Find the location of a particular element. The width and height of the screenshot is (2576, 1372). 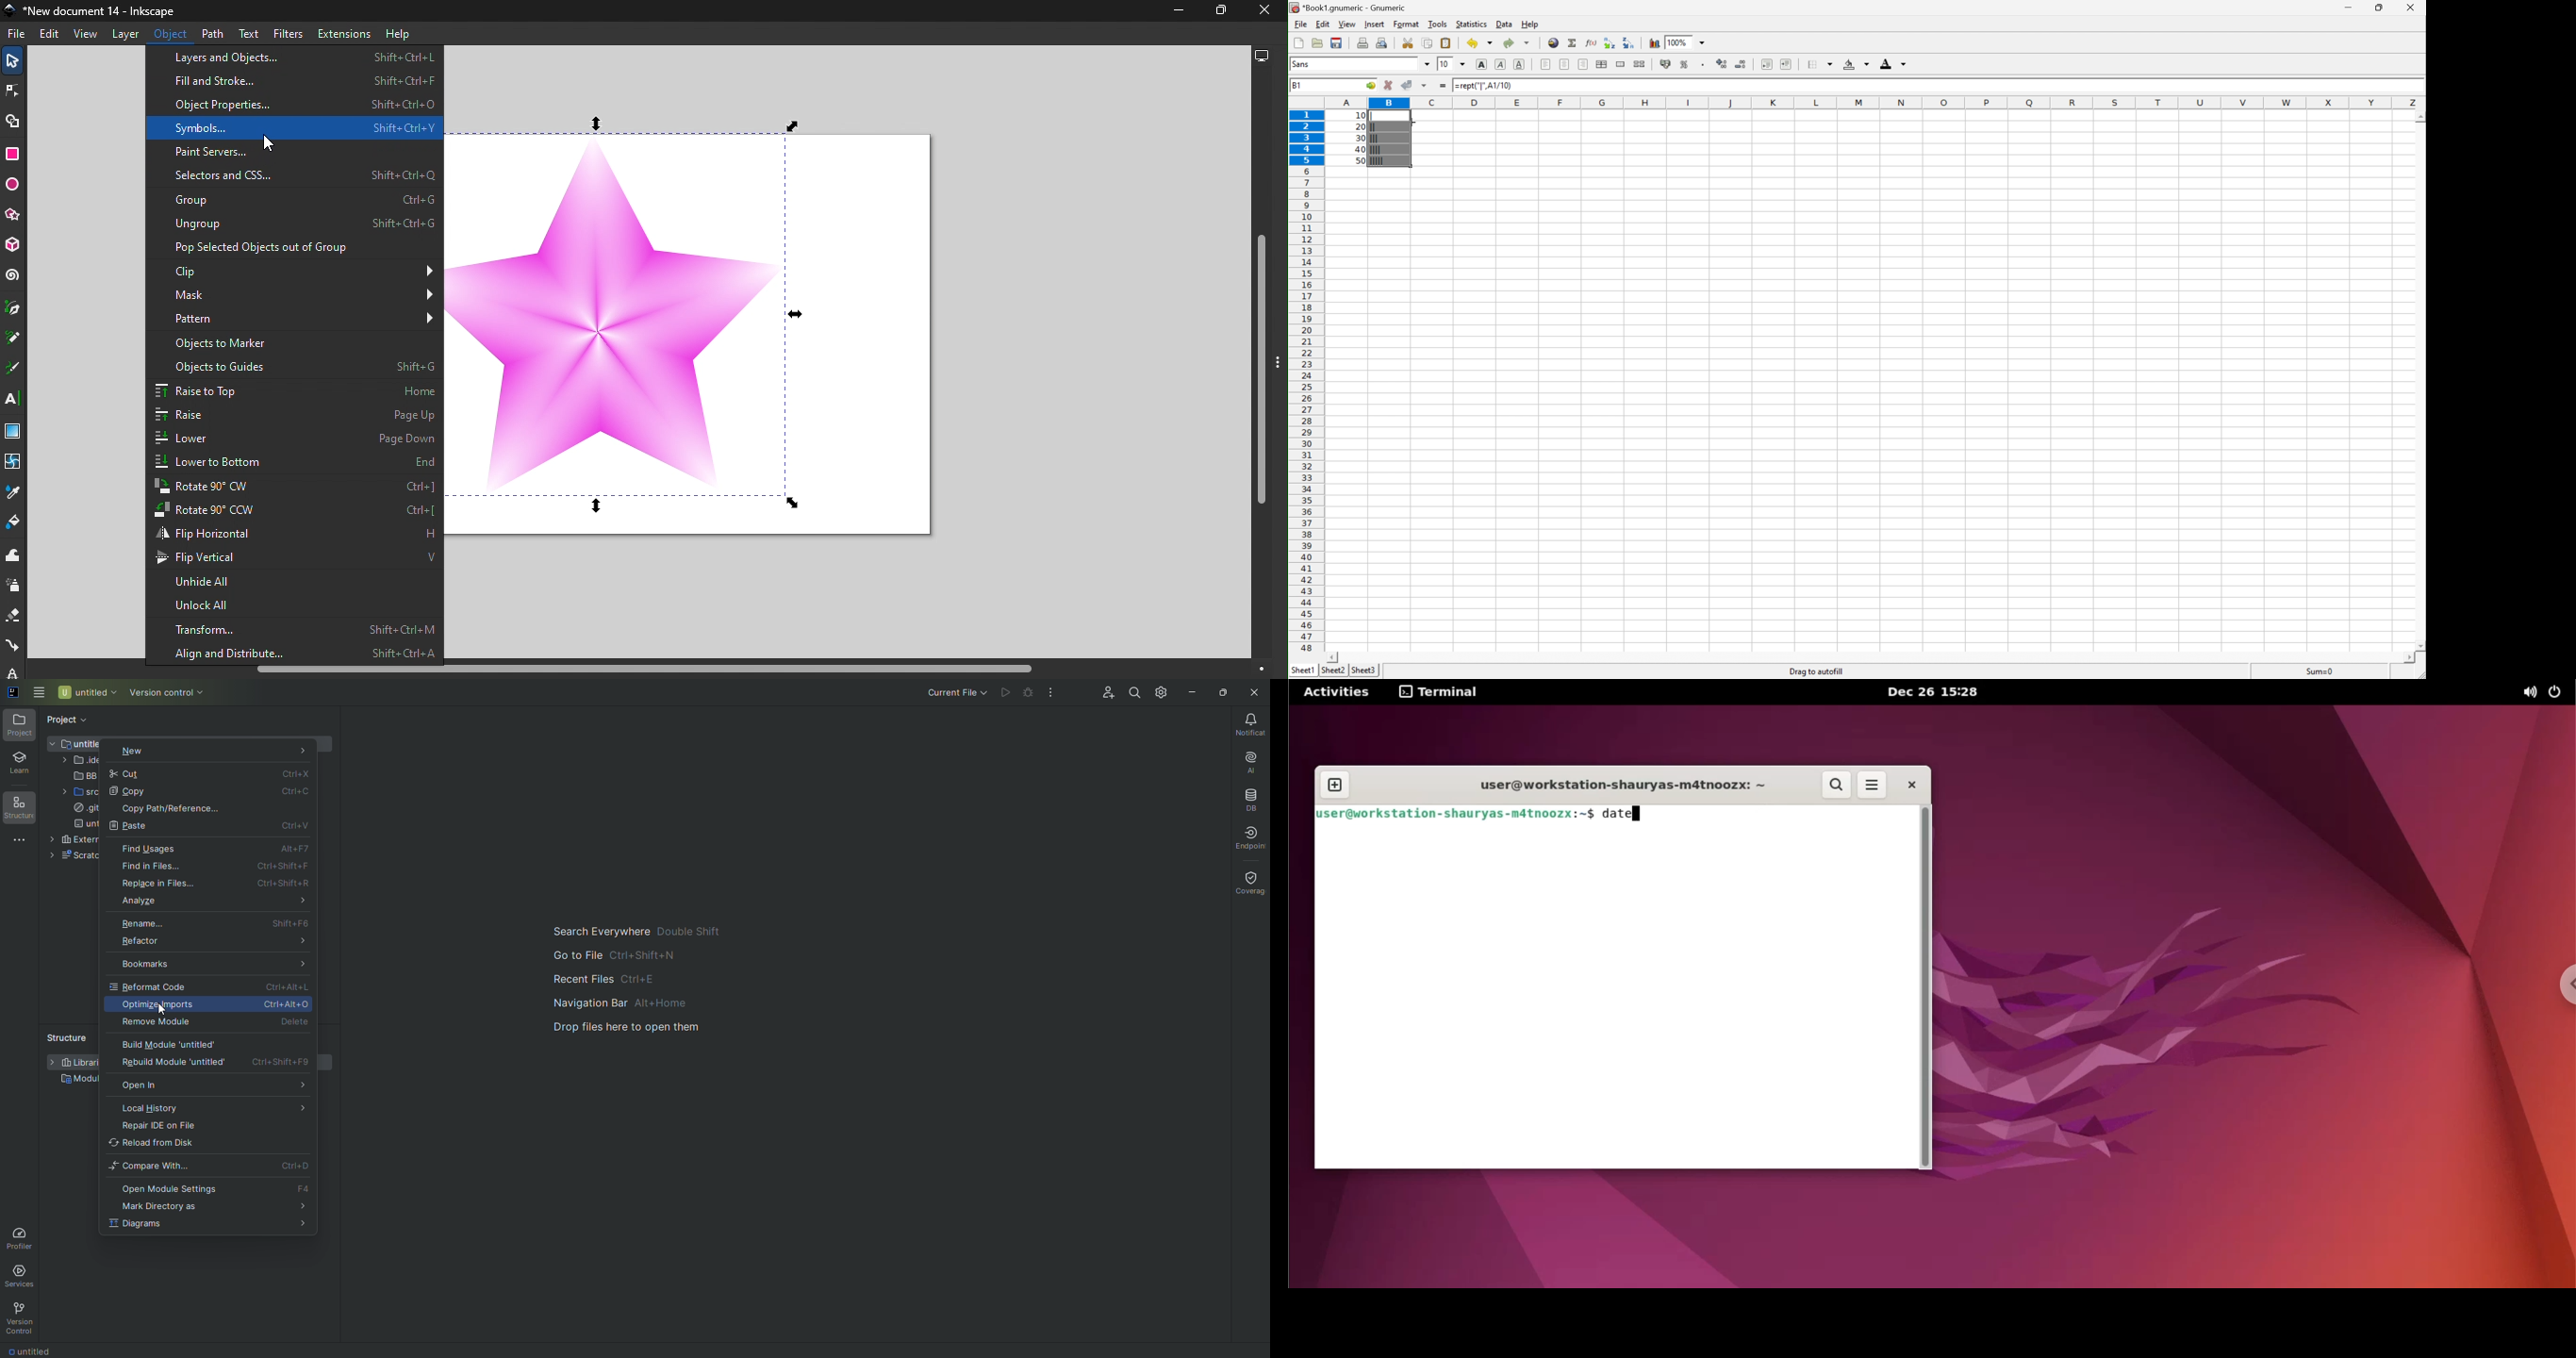

user@workstation -shauryas-m4tnoozx:~ is located at coordinates (1615, 788).